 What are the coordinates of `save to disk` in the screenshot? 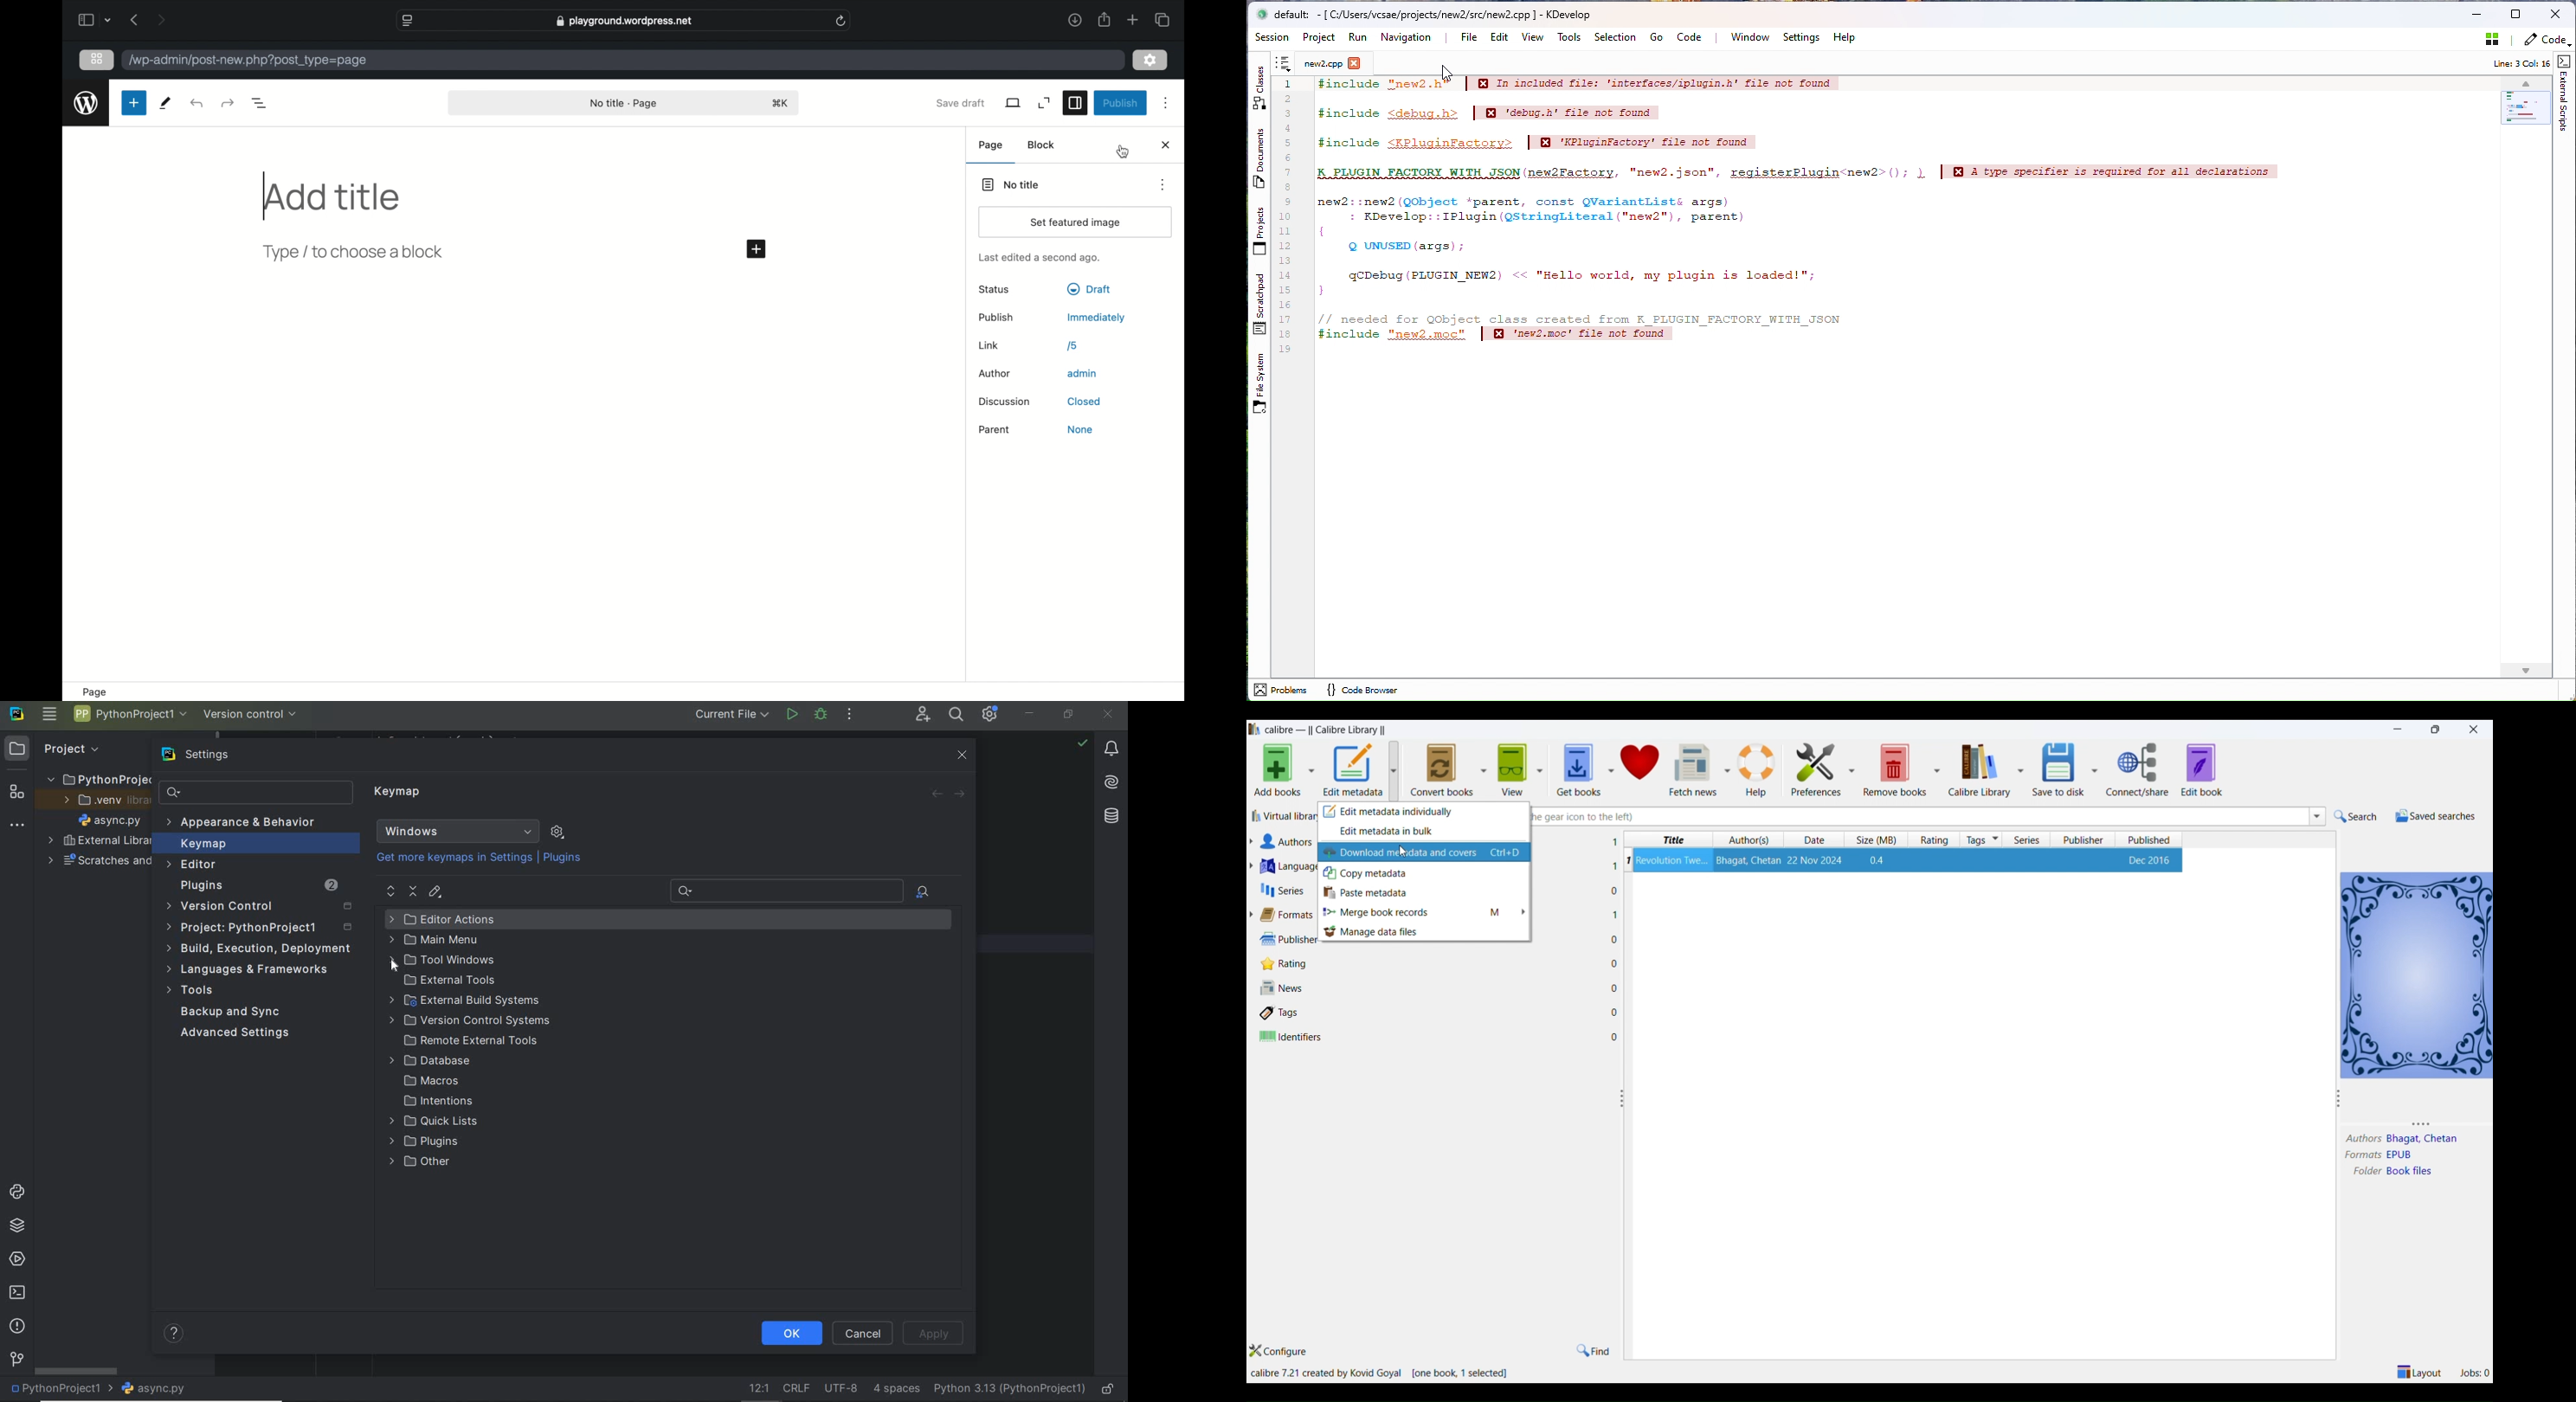 It's located at (2056, 766).